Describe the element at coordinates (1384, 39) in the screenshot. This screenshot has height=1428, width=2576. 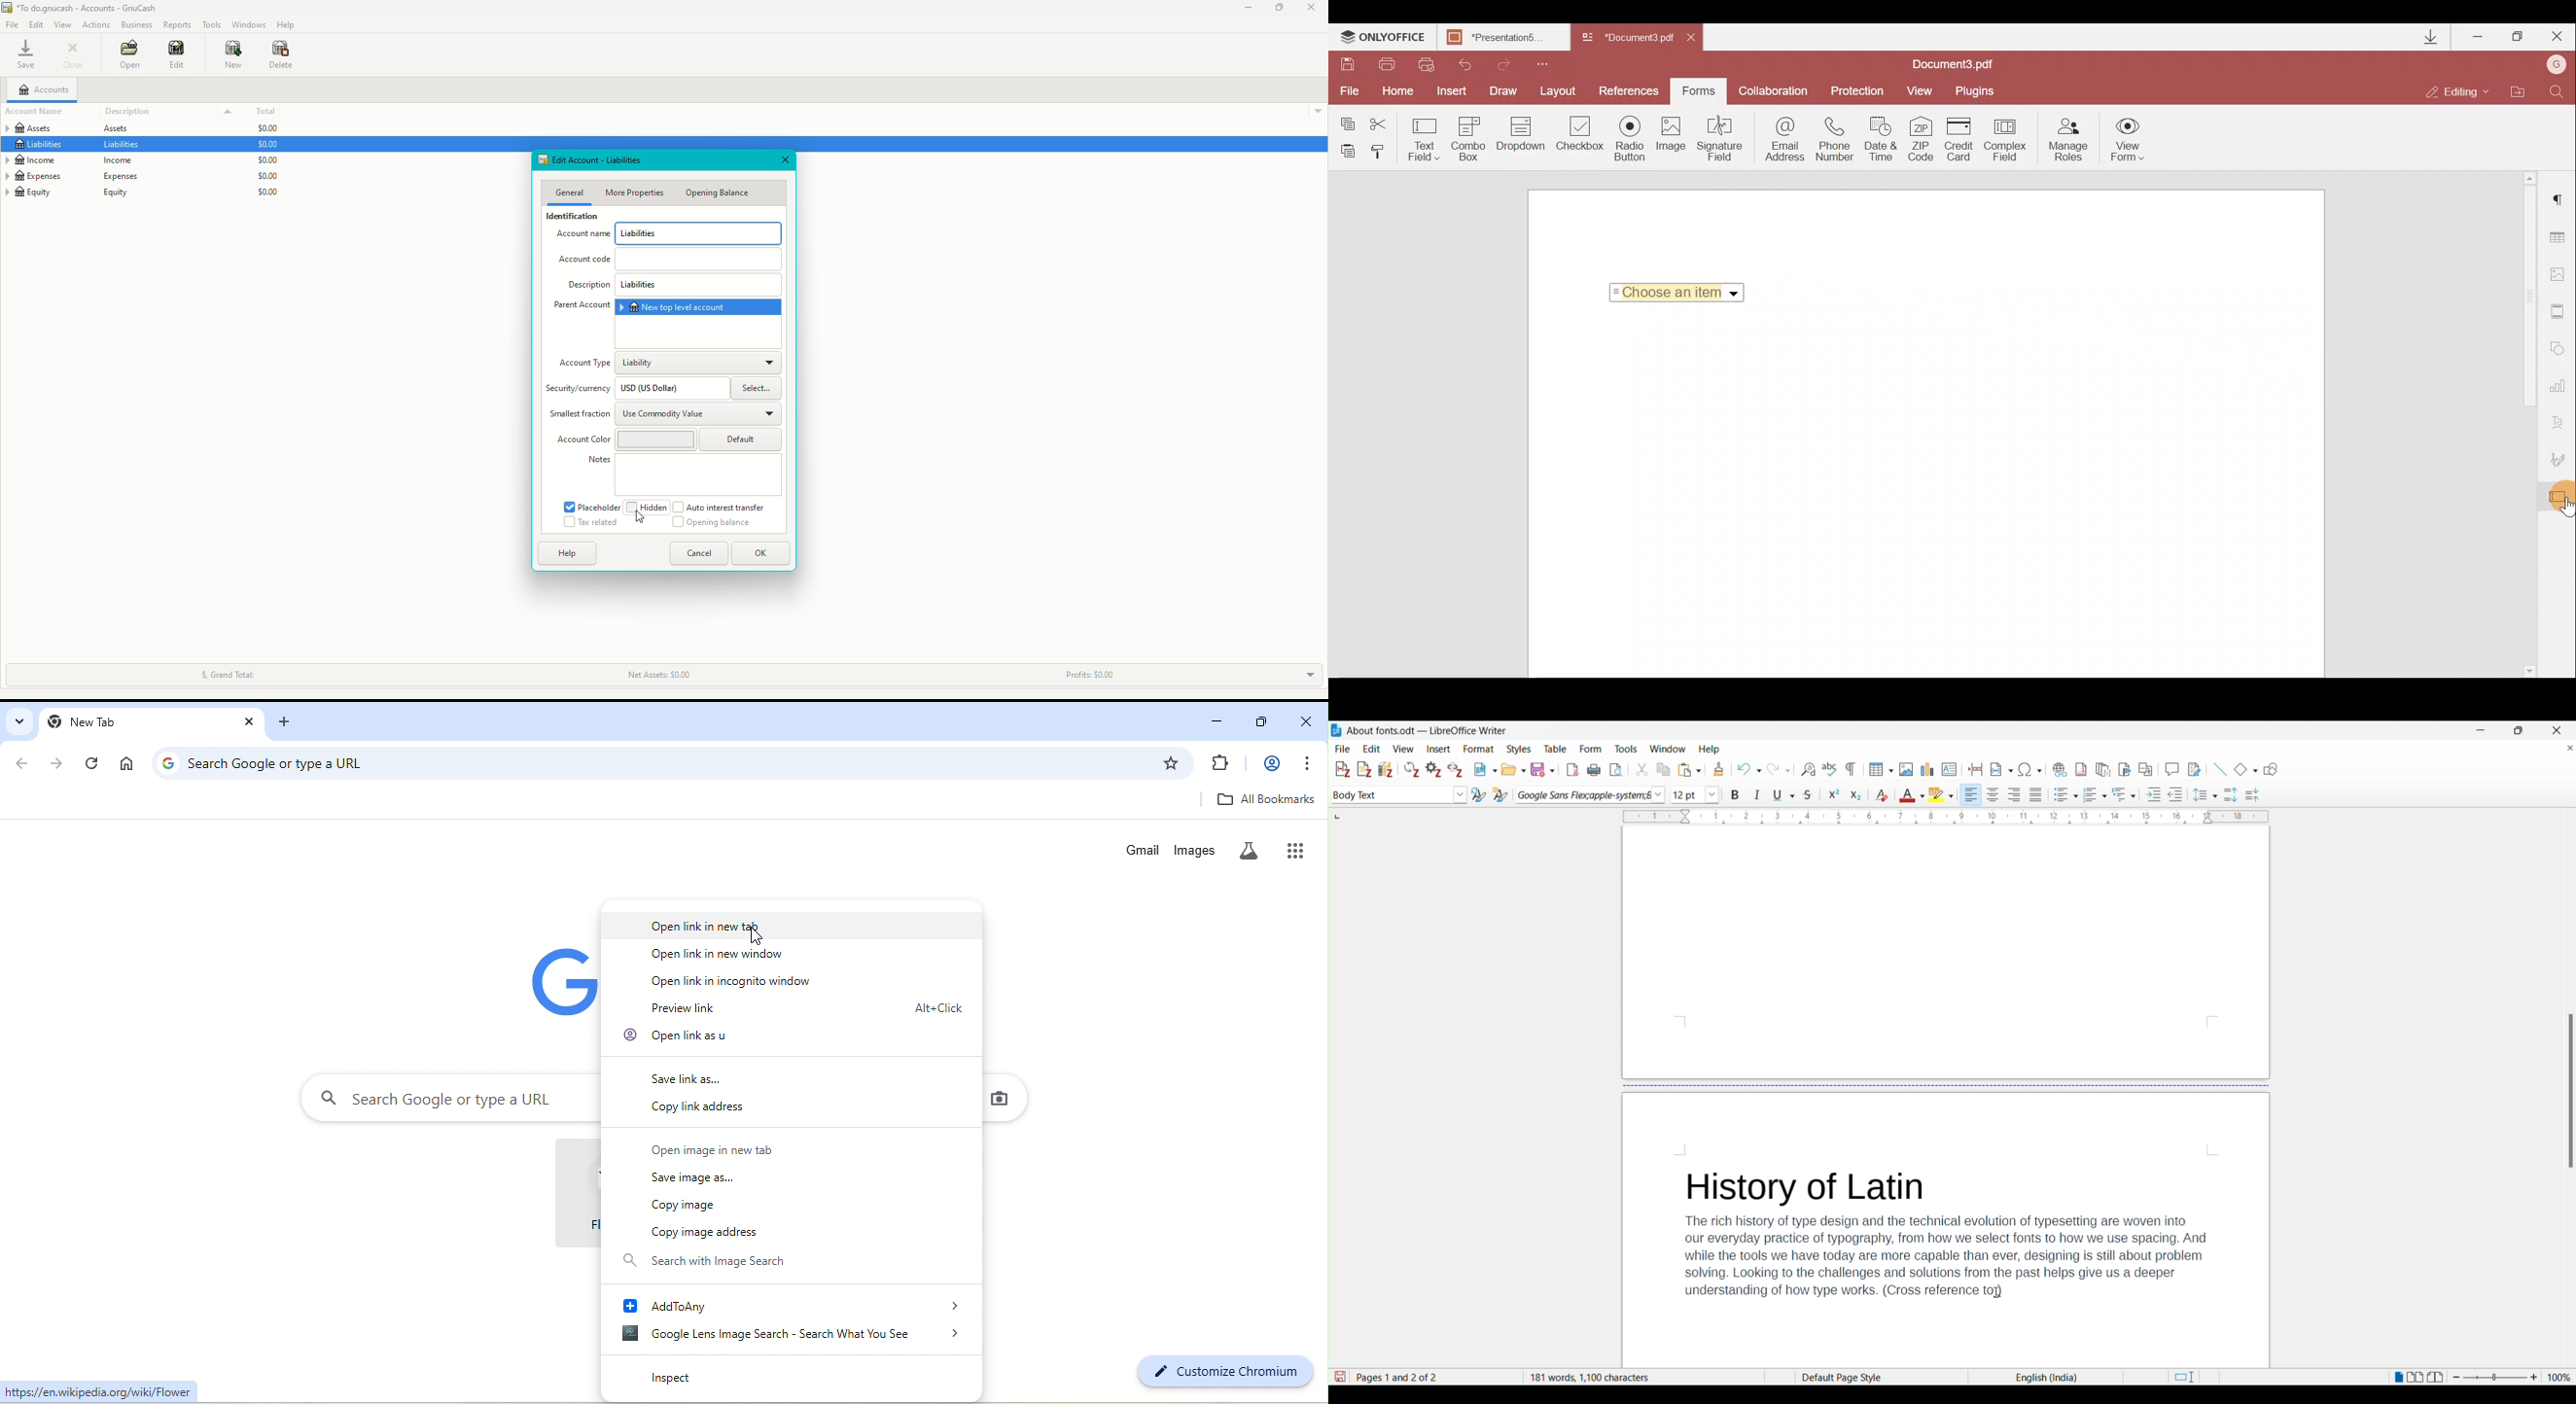
I see `ONLYOFFICE` at that location.